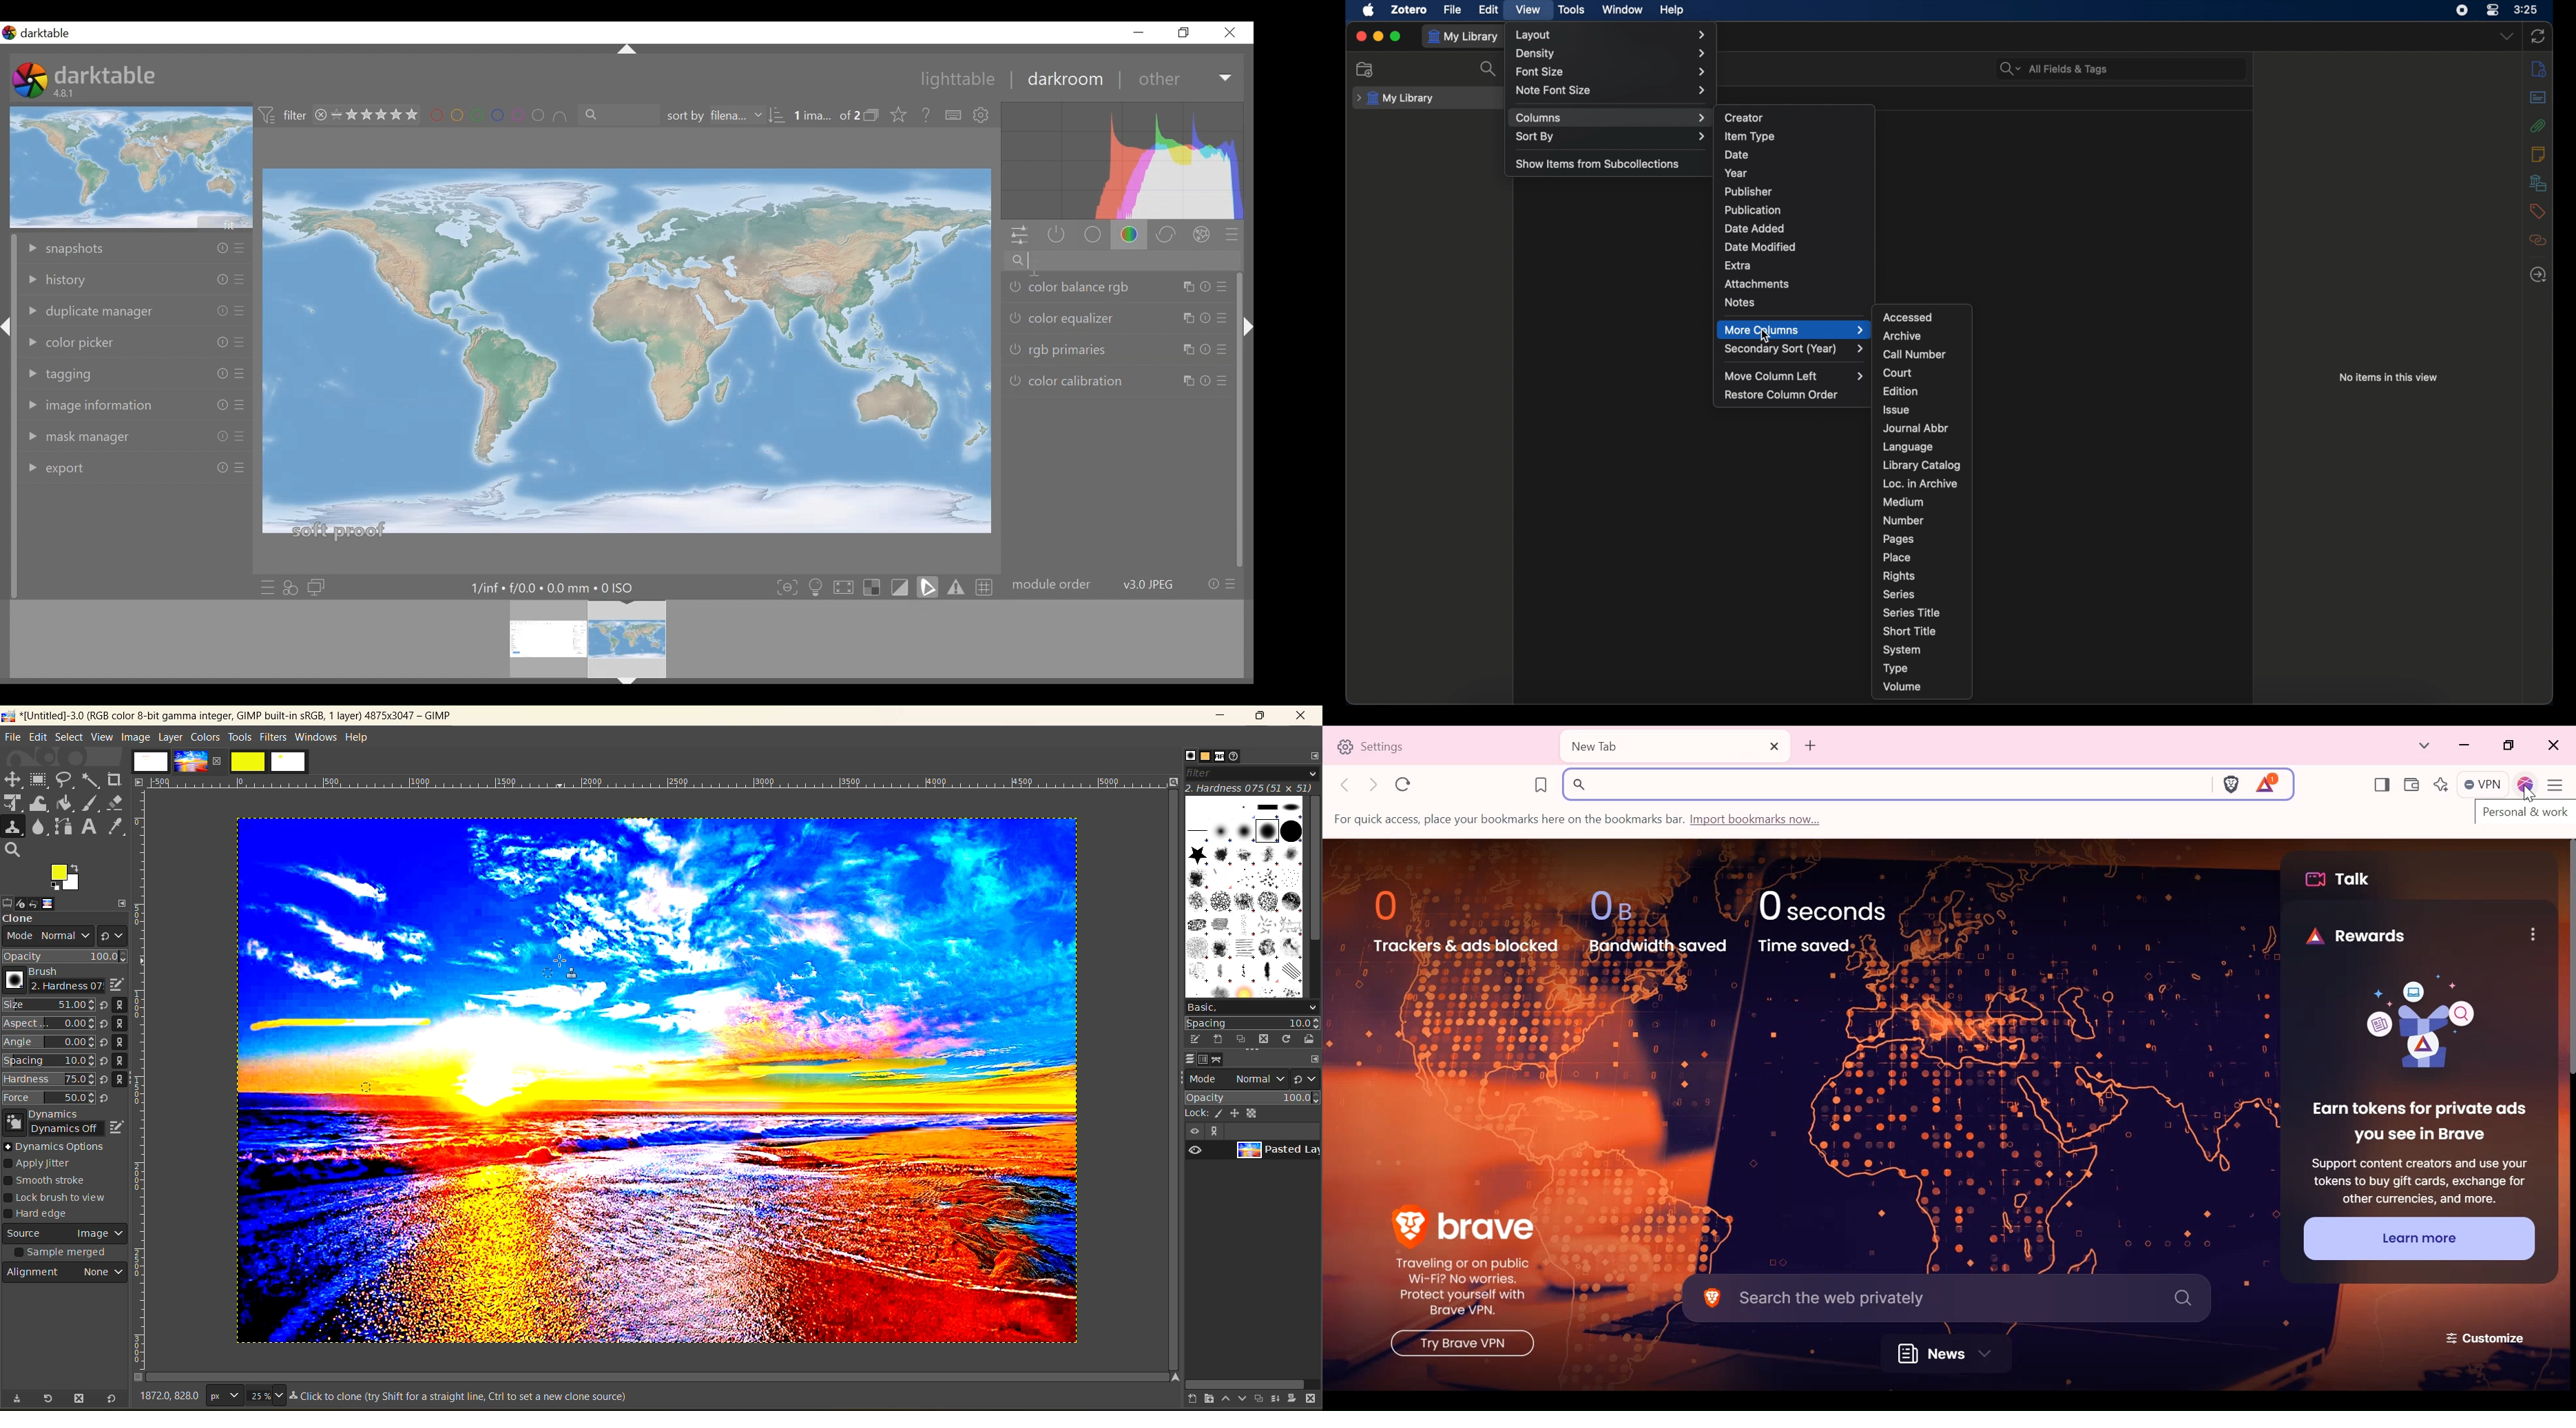 The height and width of the screenshot is (1428, 2576). Describe the element at coordinates (1915, 428) in the screenshot. I see `journal abbr` at that location.